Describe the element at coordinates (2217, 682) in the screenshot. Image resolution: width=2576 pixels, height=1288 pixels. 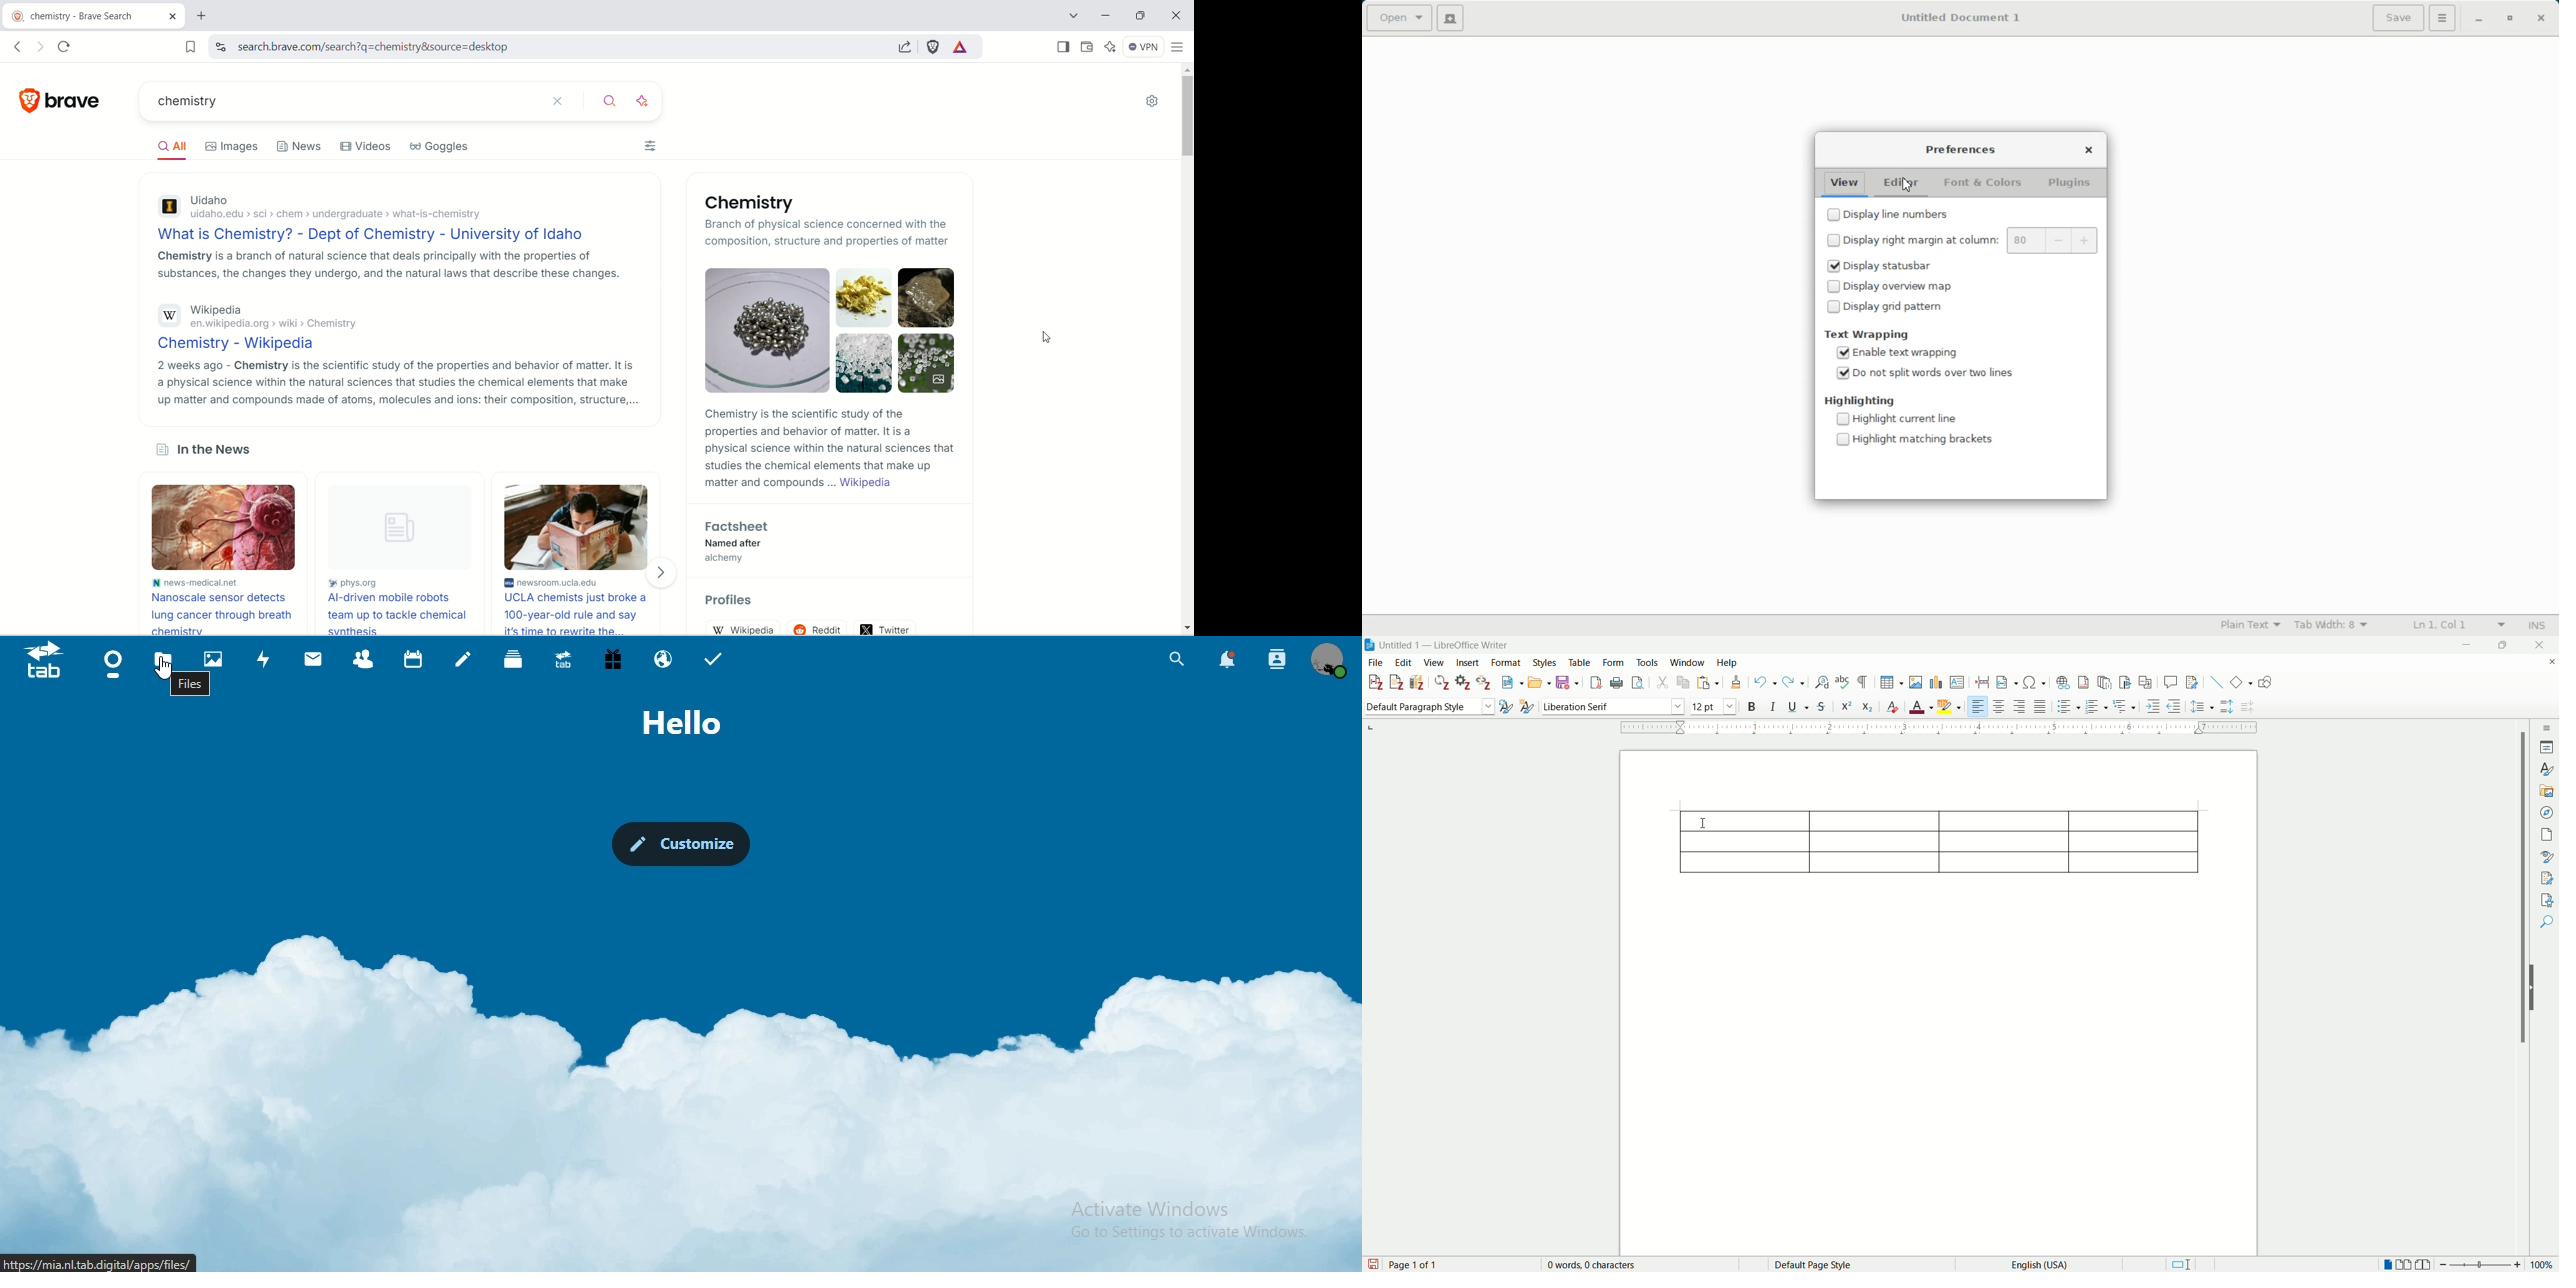
I see `insert line` at that location.